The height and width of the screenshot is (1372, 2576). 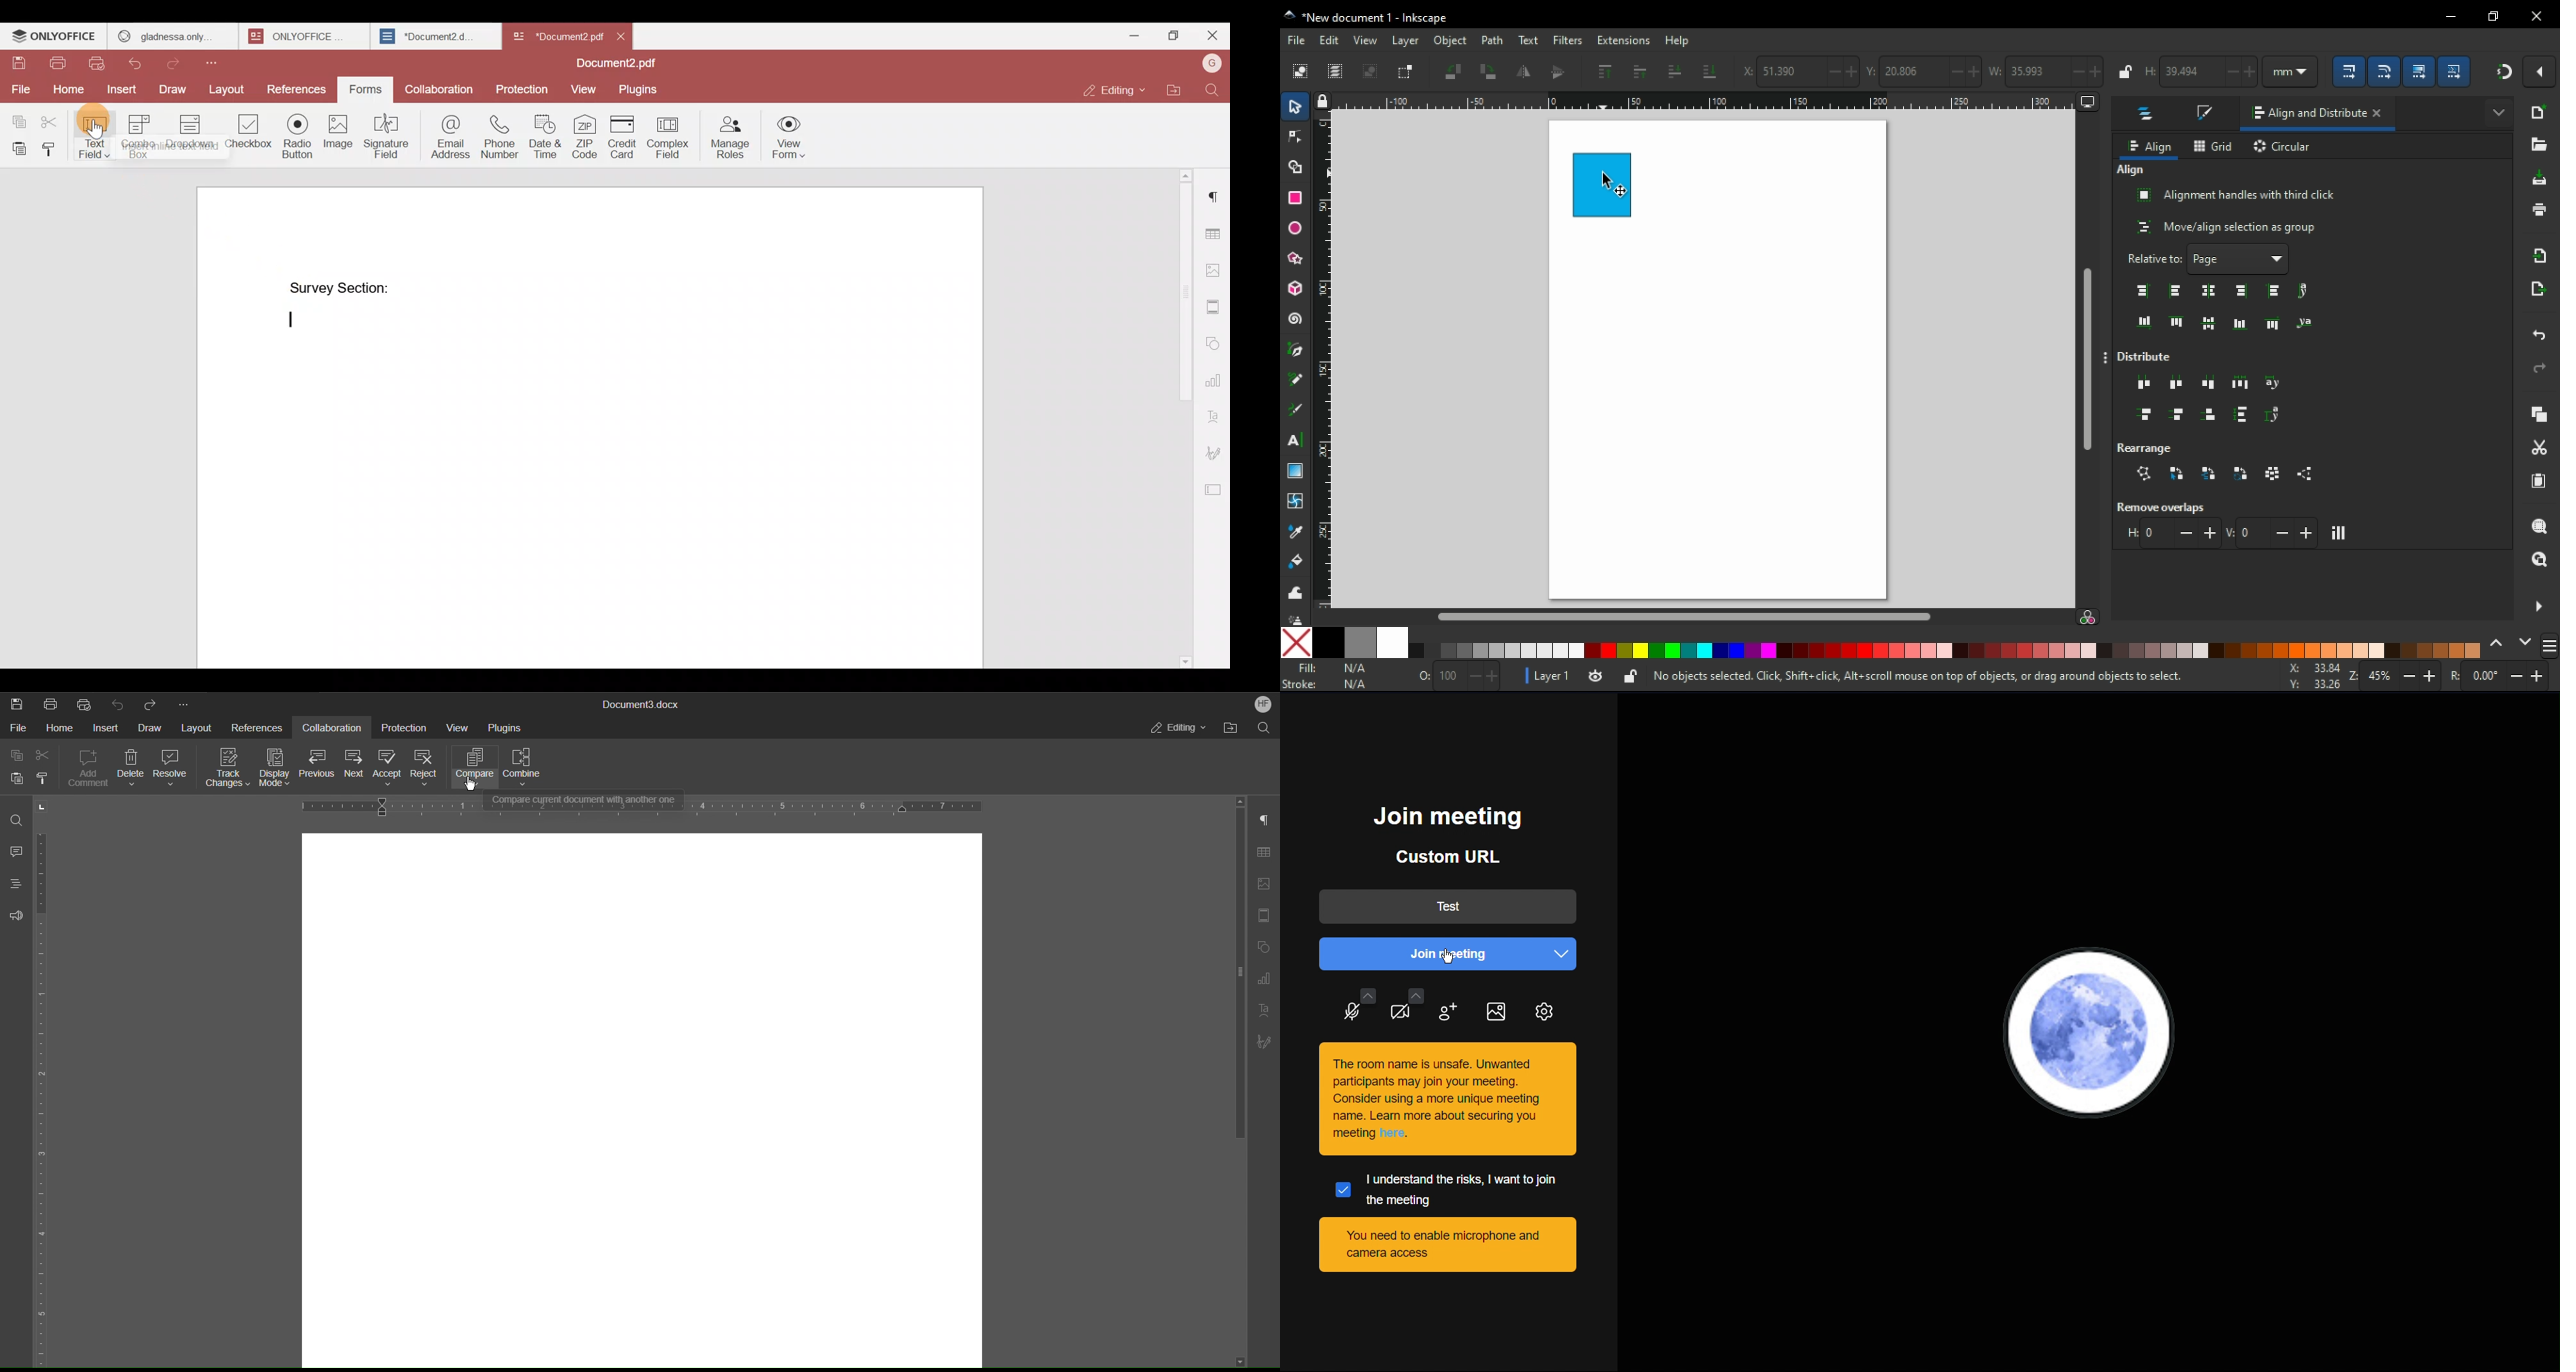 I want to click on text cursor, so click(x=291, y=318).